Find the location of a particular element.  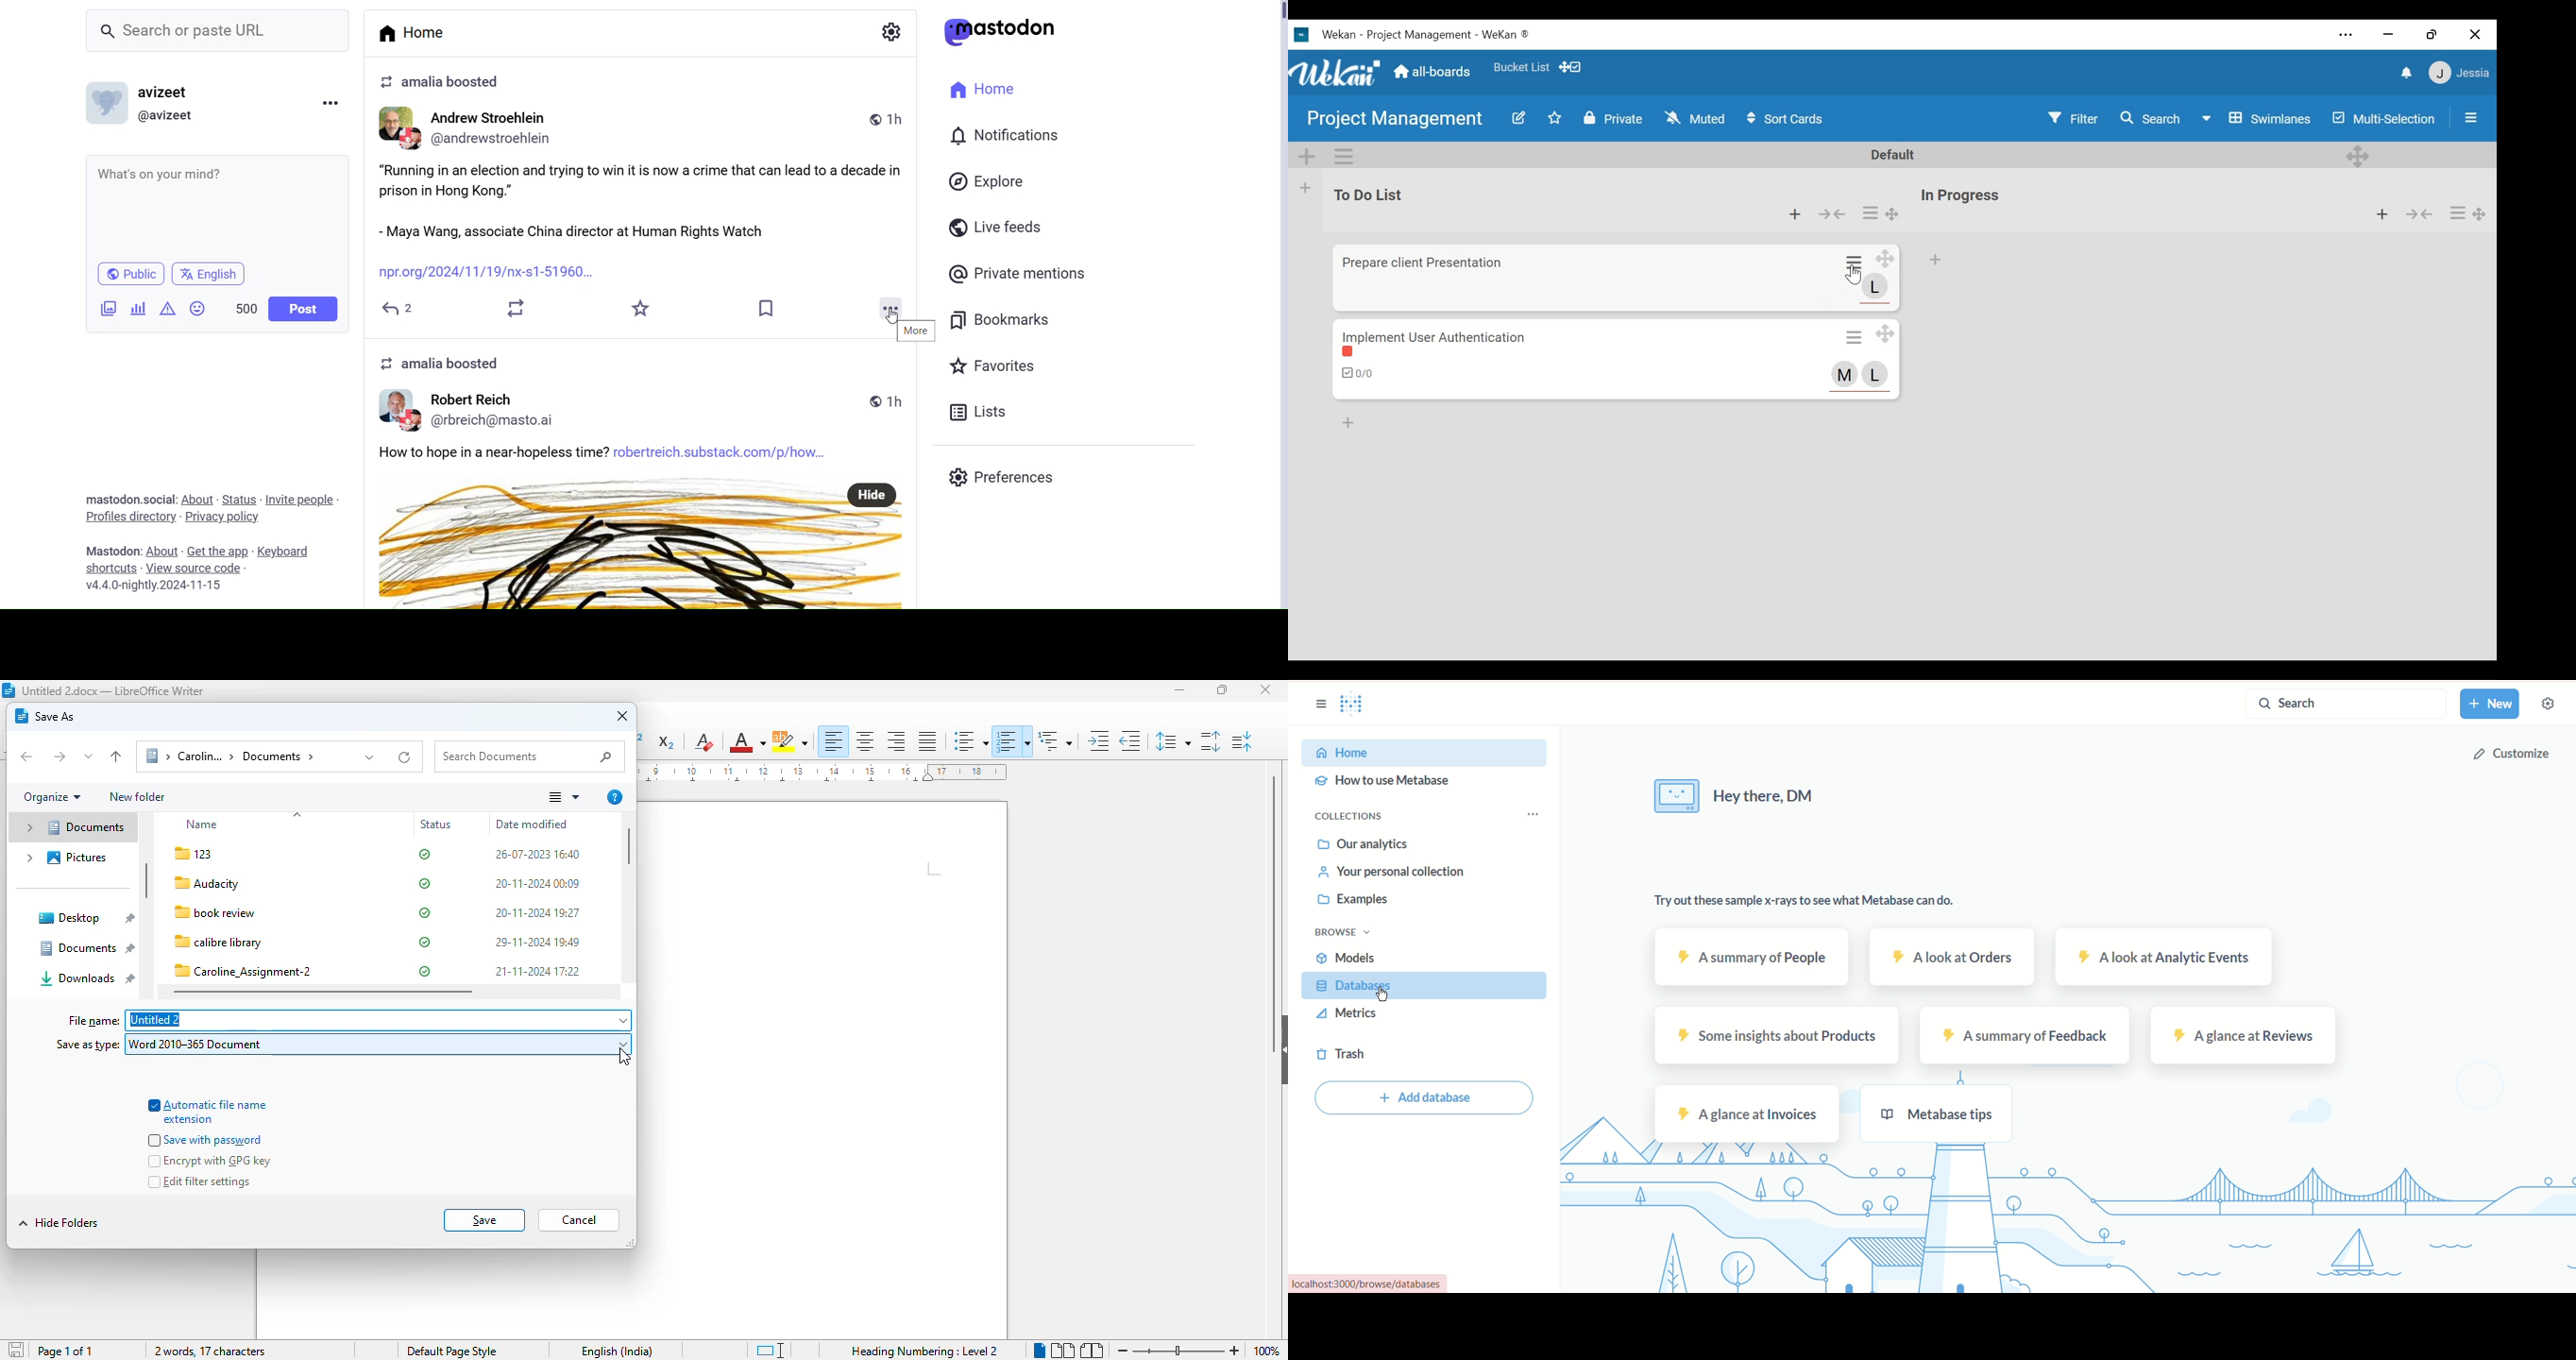

Add card to top of the list is located at coordinates (1935, 259).